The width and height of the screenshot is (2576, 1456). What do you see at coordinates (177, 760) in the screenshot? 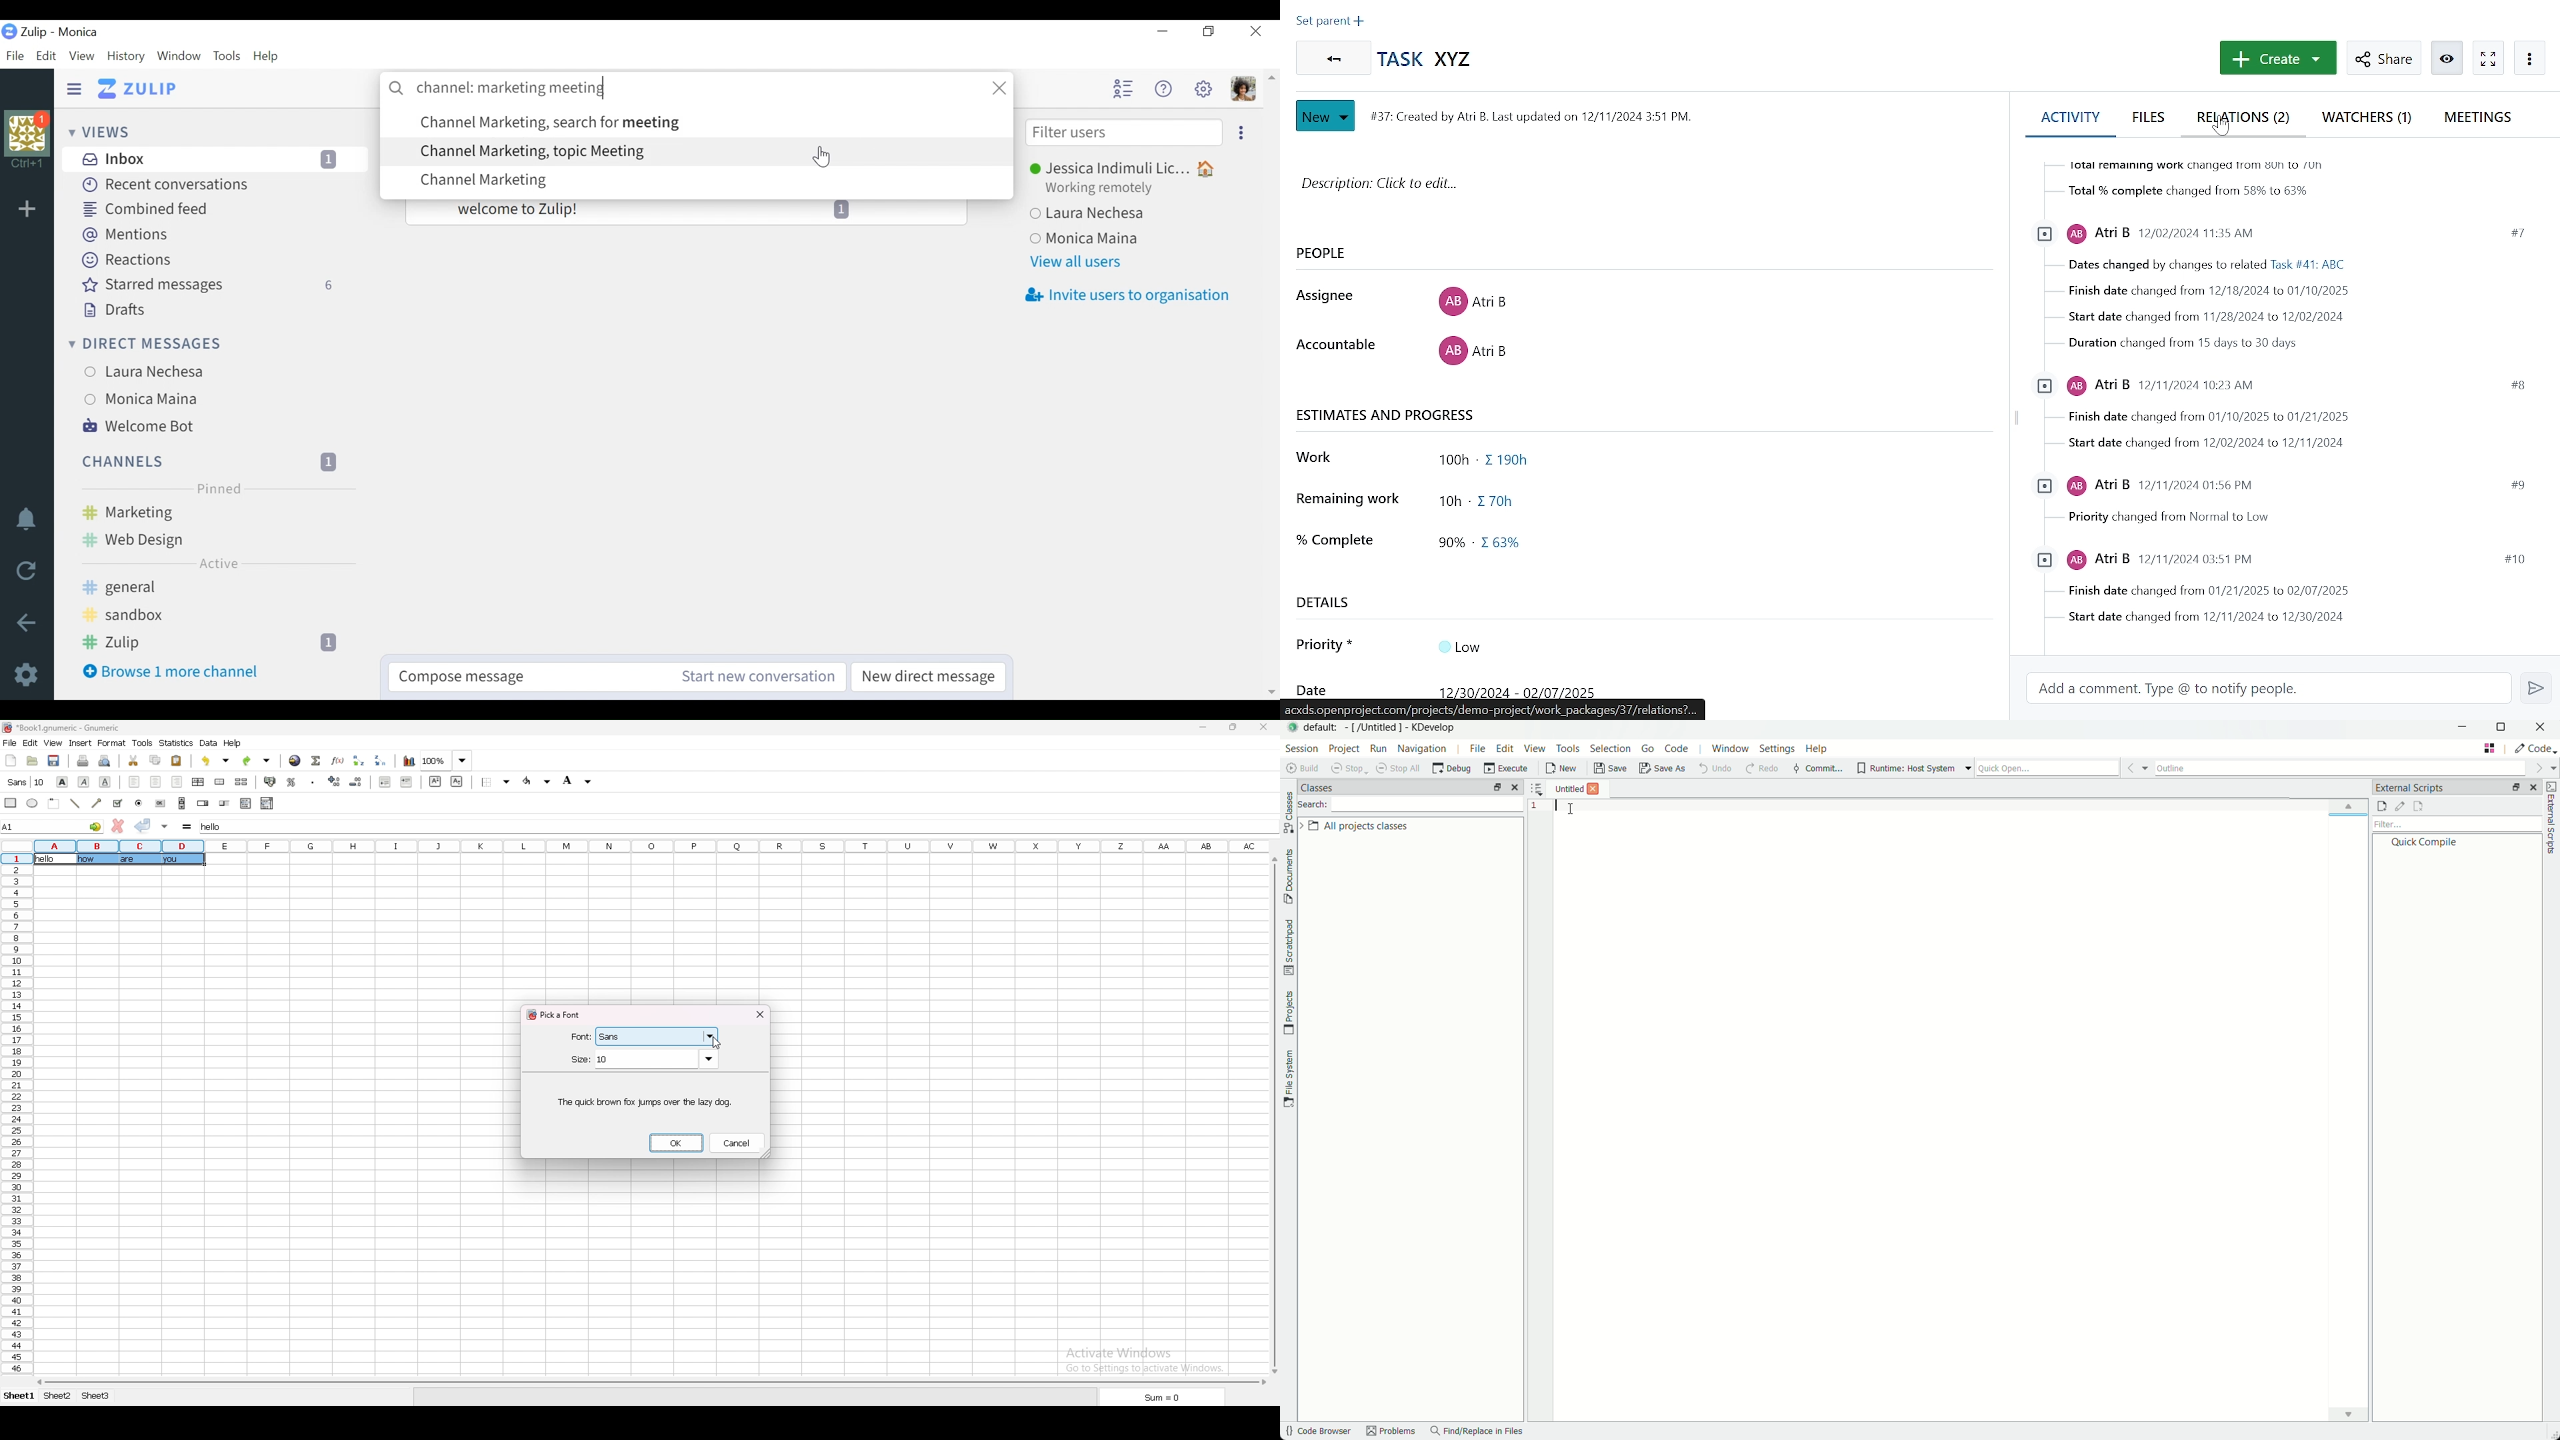
I see `paste` at bounding box center [177, 760].